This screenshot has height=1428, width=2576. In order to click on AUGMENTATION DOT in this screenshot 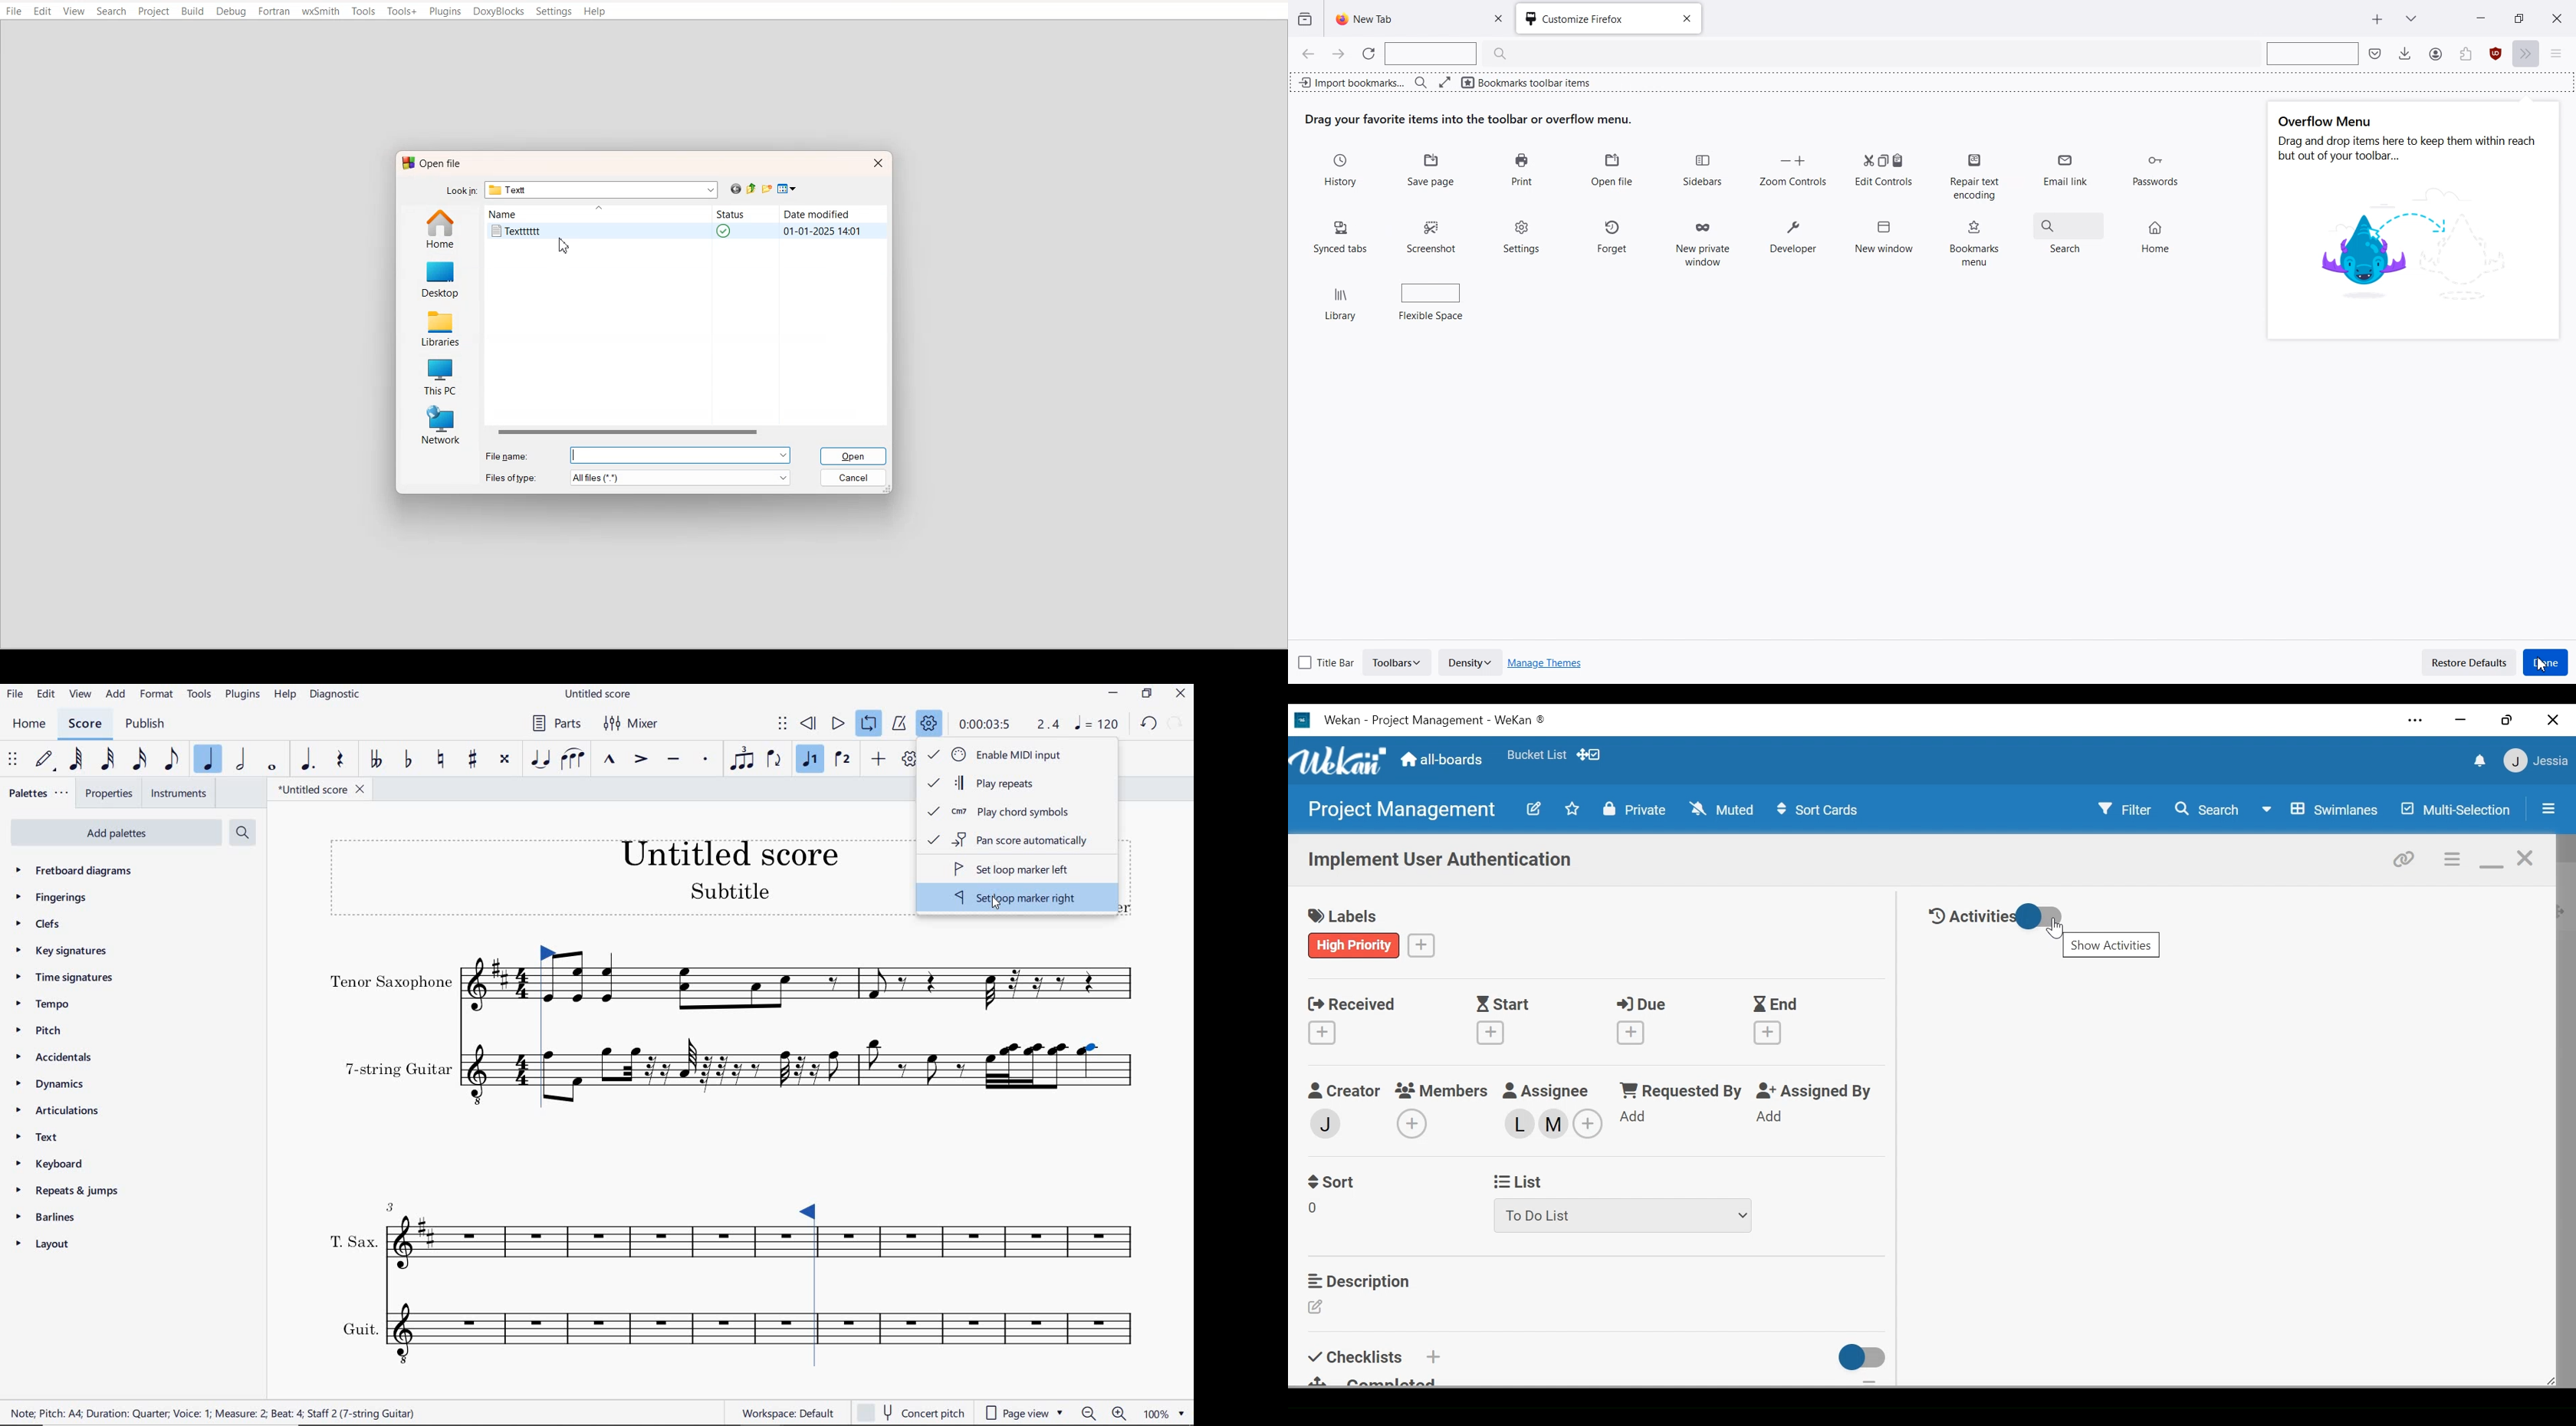, I will do `click(309, 760)`.